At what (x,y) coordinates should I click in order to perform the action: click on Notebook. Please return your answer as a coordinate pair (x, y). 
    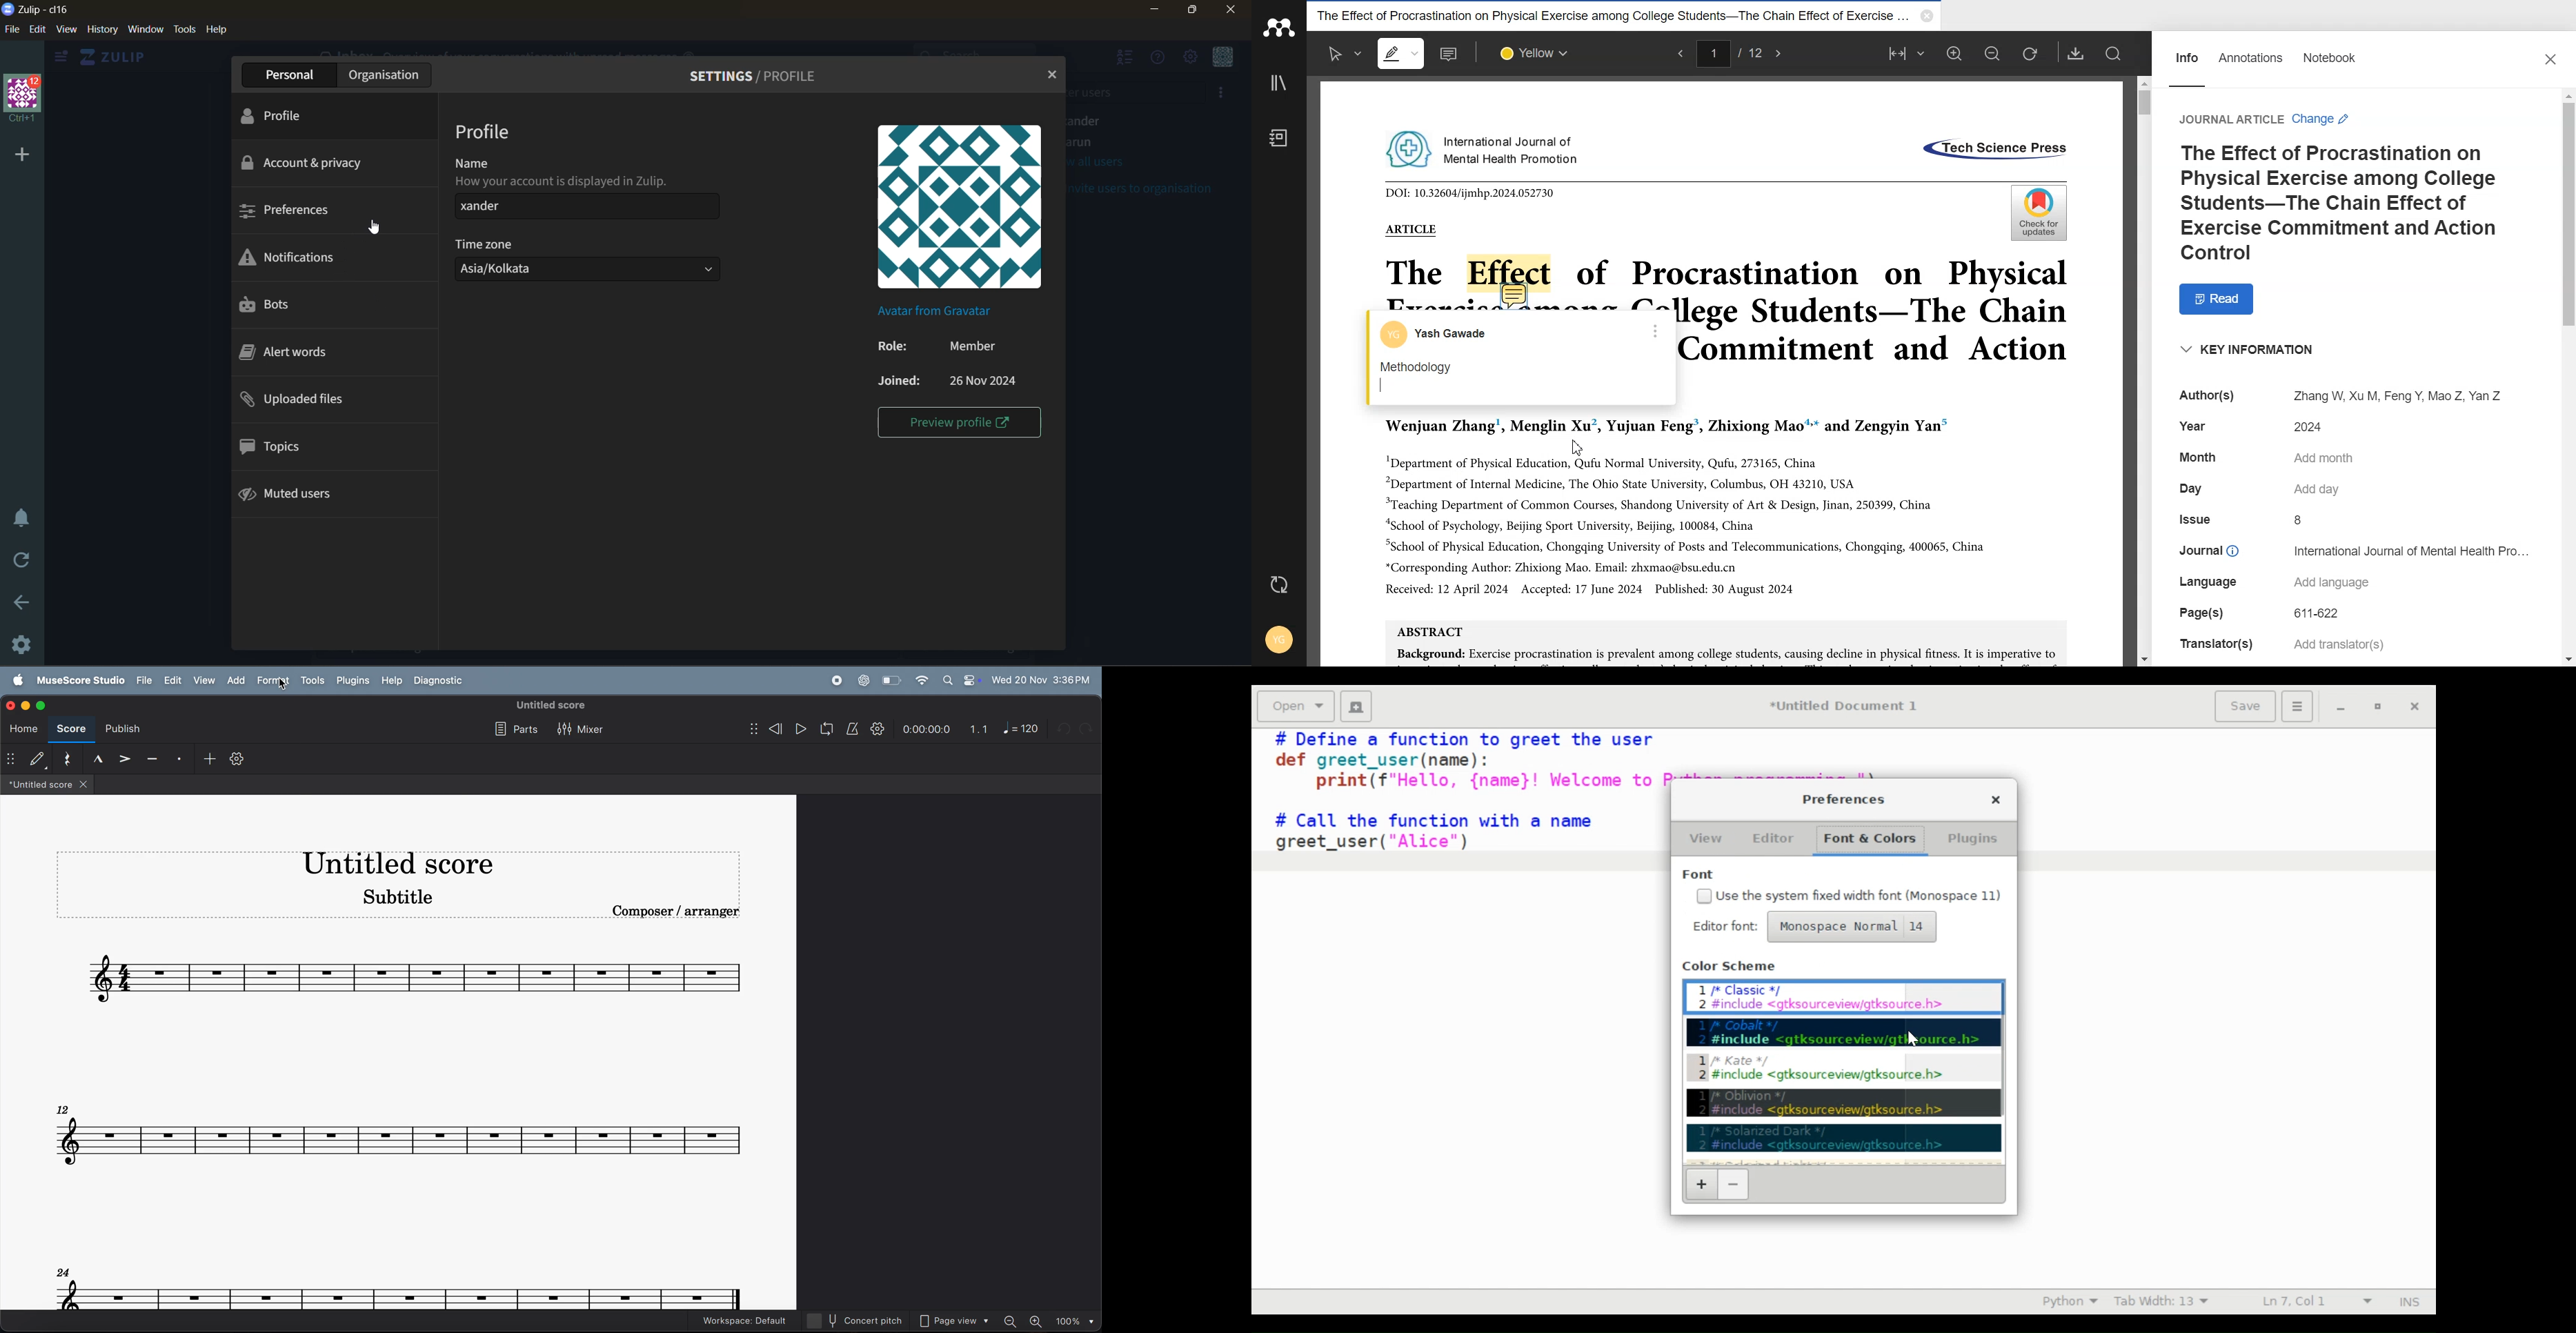
    Looking at the image, I should click on (1278, 137).